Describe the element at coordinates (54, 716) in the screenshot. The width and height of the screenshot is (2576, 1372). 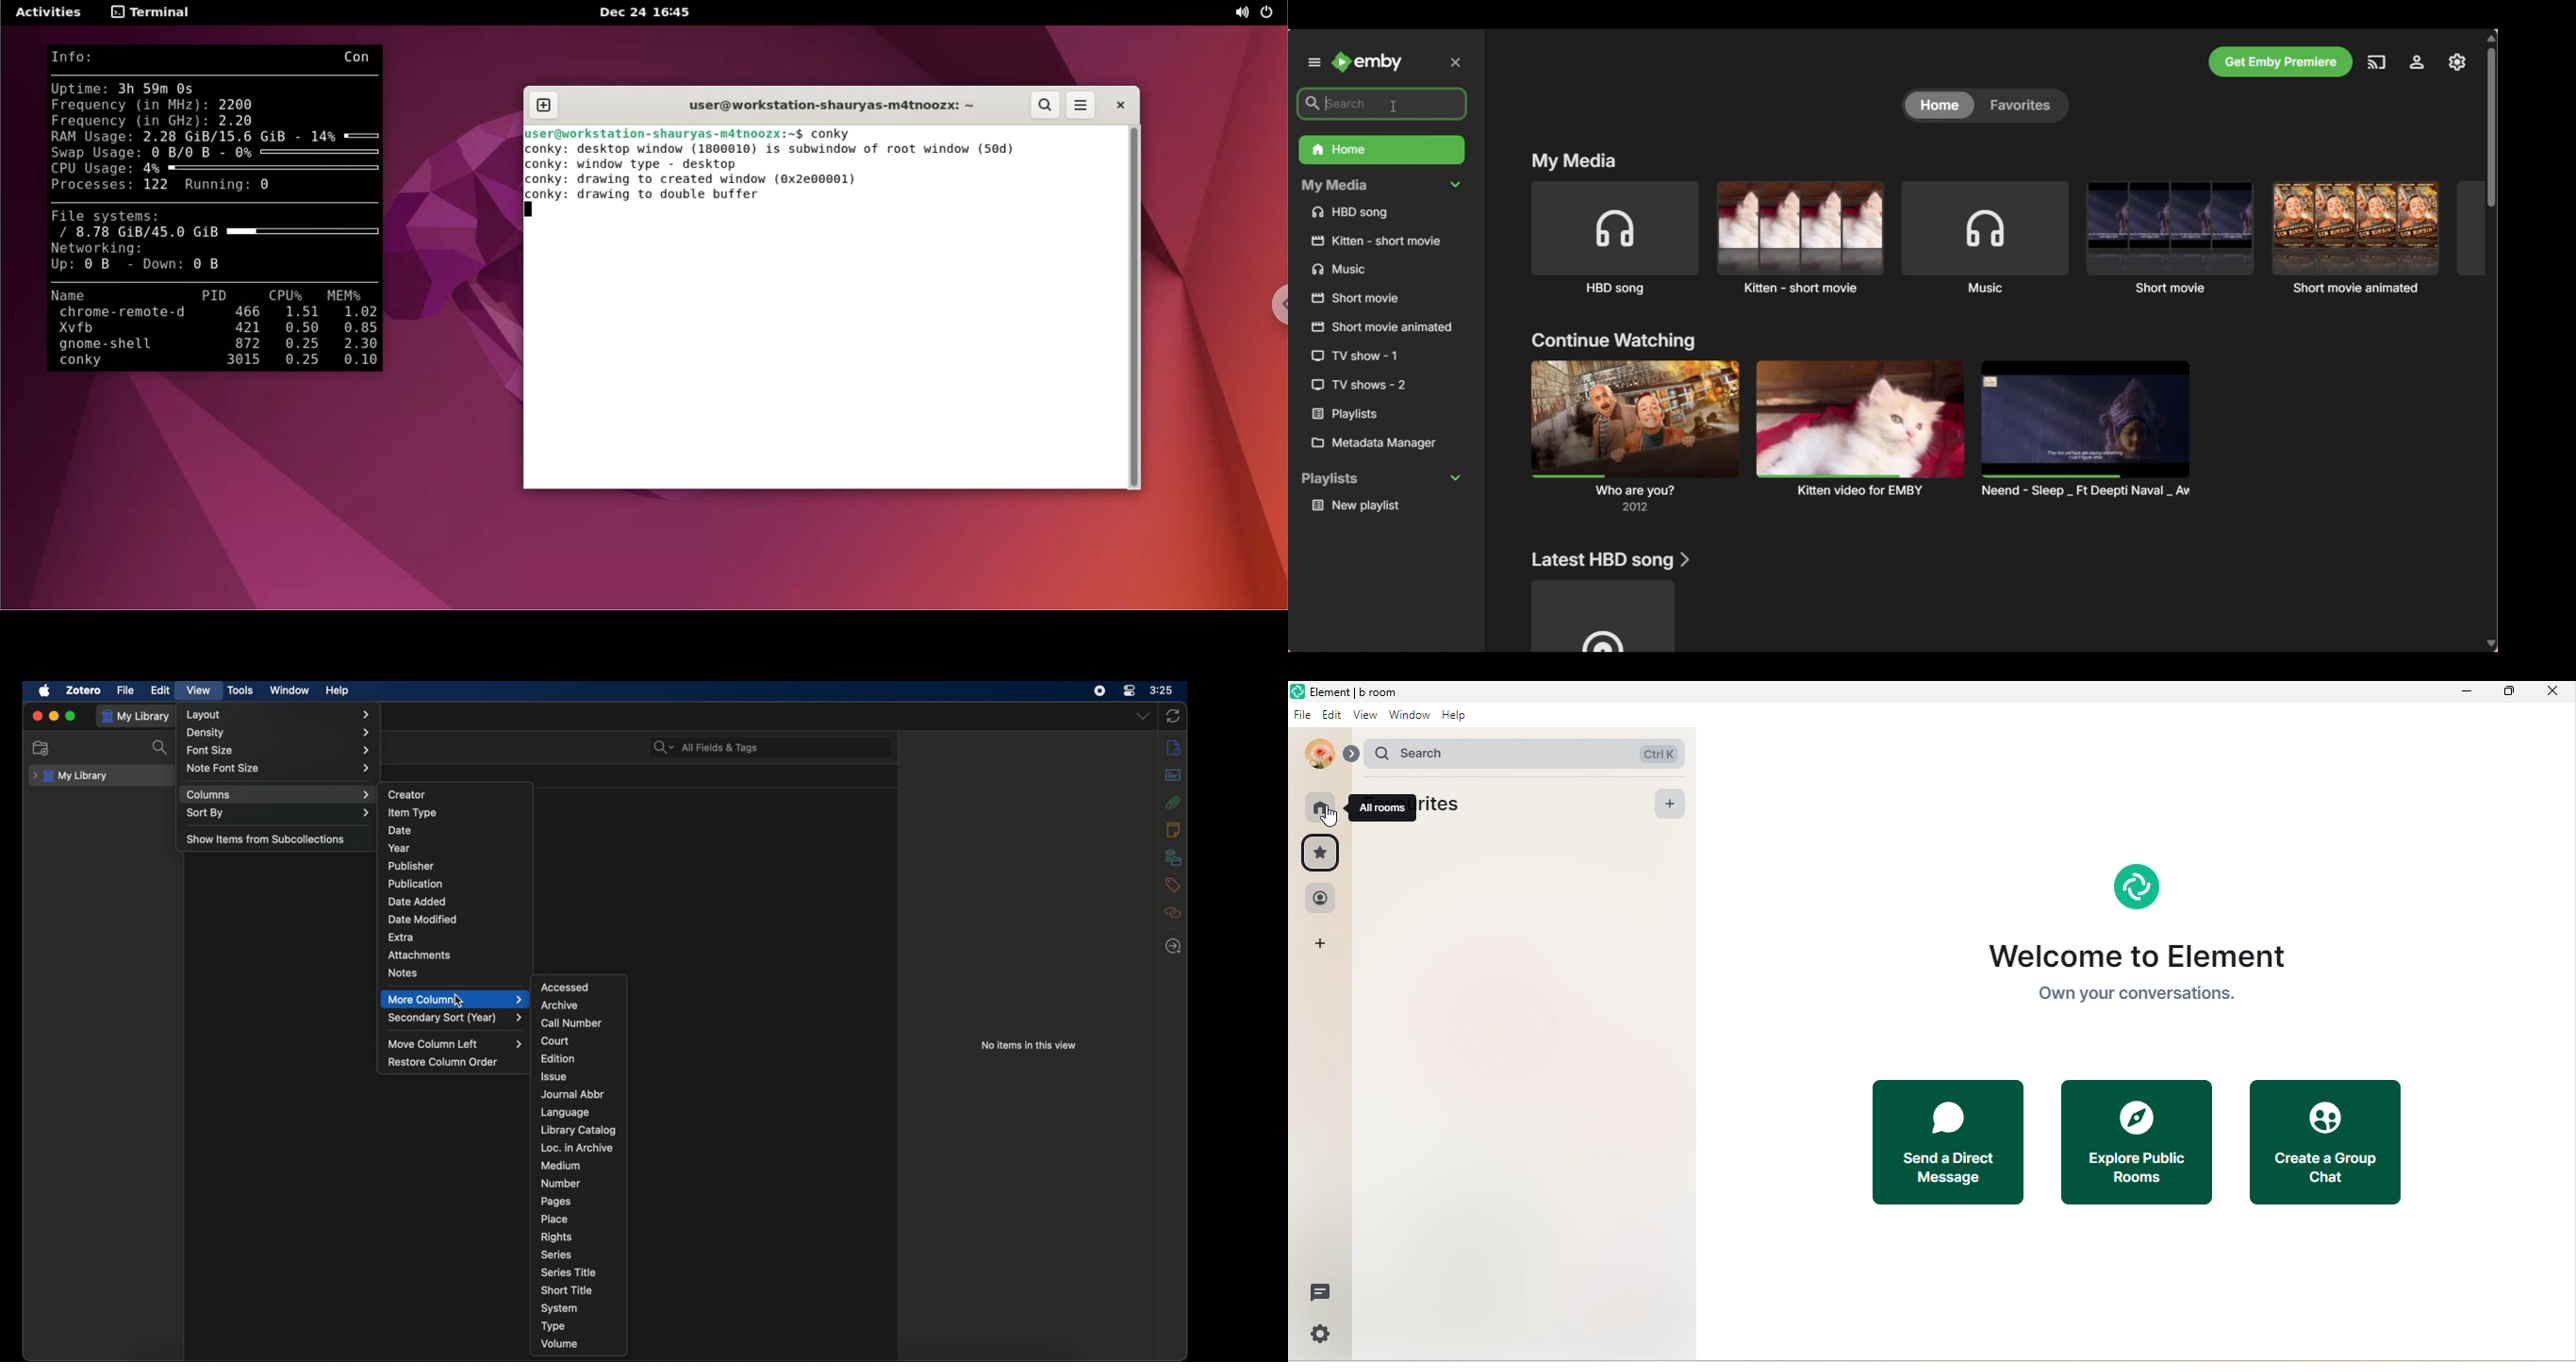
I see `minimize` at that location.